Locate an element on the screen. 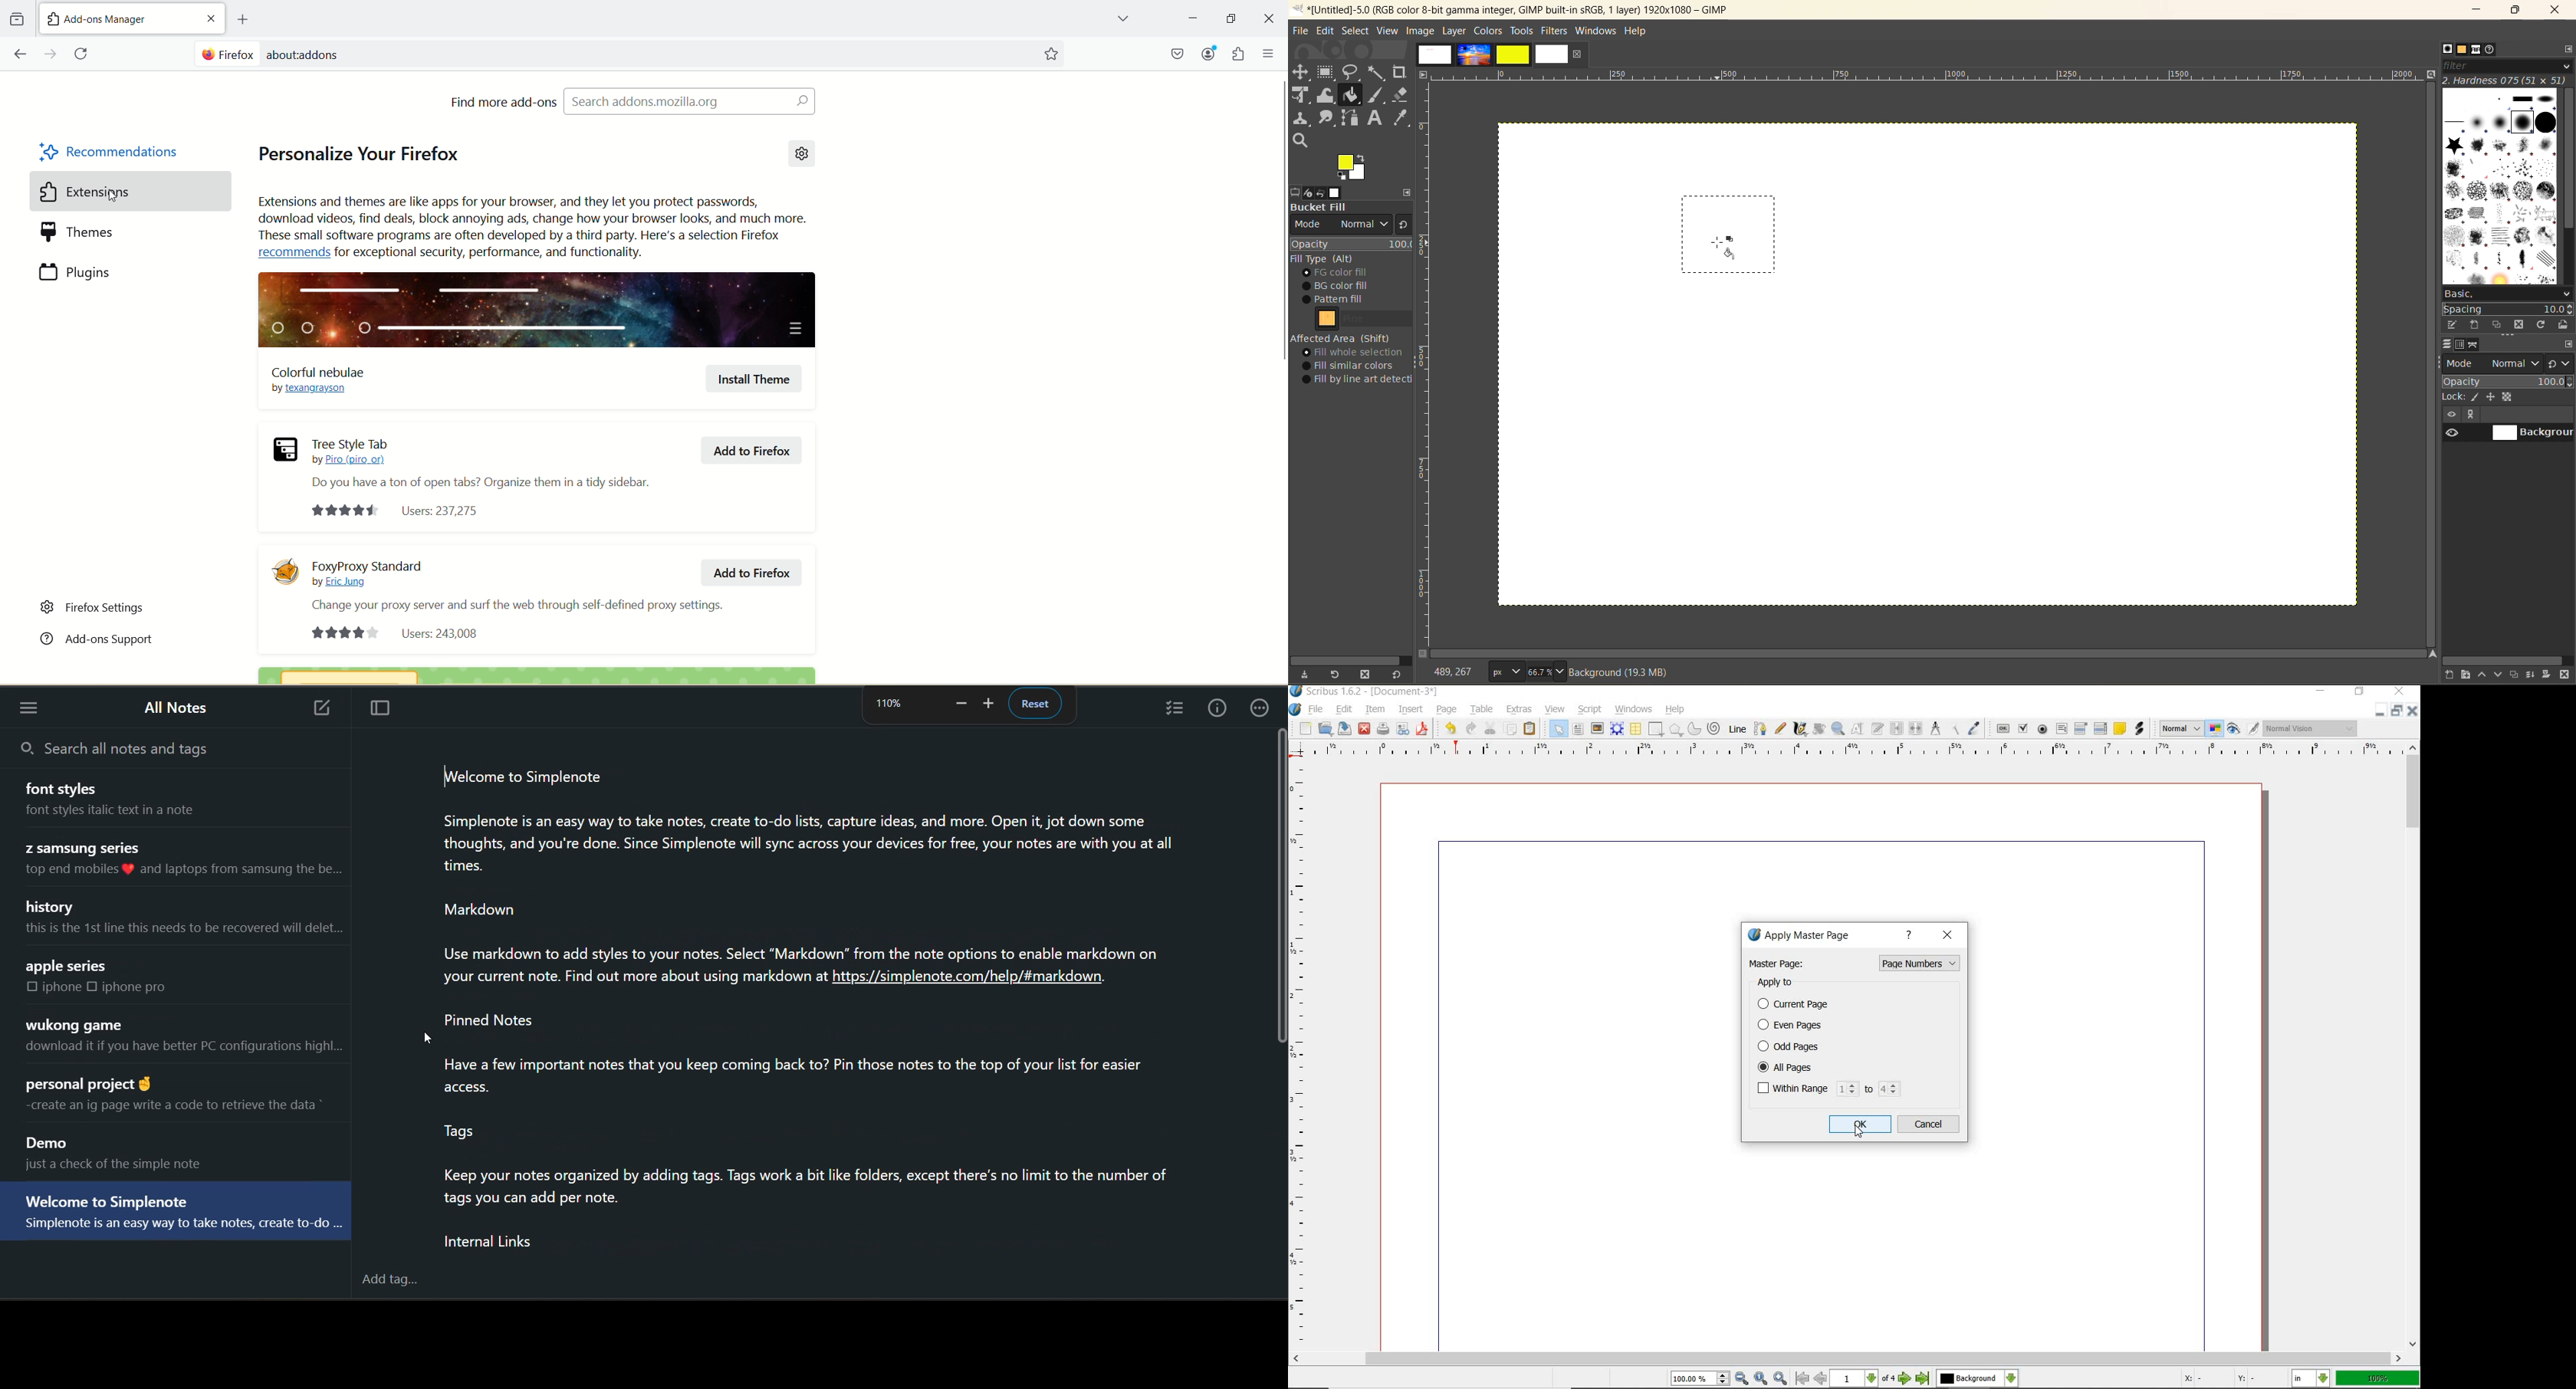 This screenshot has height=1400, width=2576. windows is located at coordinates (1634, 709).